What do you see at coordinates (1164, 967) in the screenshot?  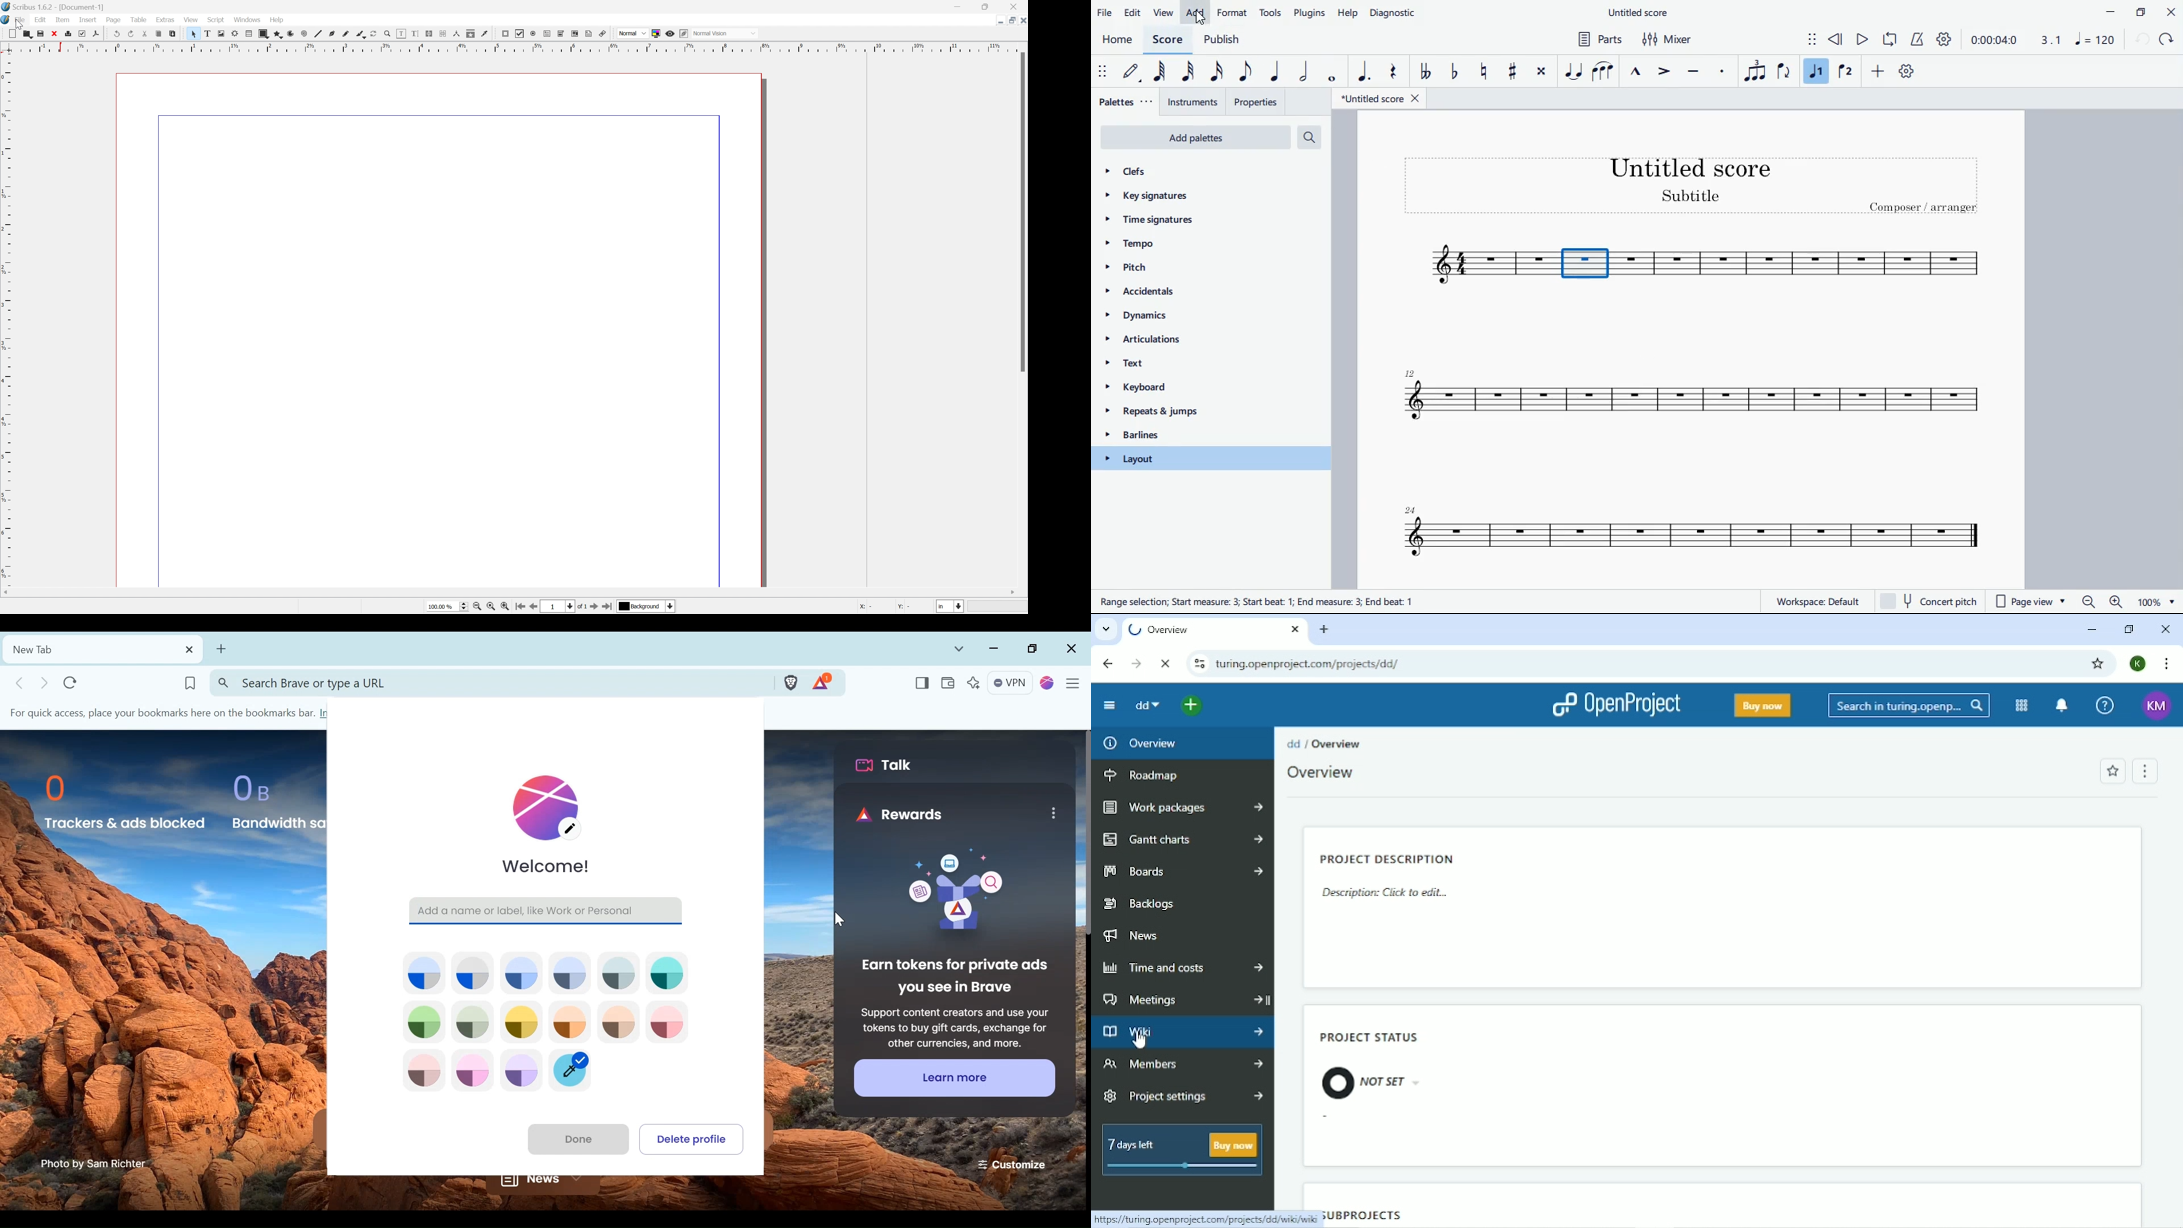 I see `Time and costs` at bounding box center [1164, 967].